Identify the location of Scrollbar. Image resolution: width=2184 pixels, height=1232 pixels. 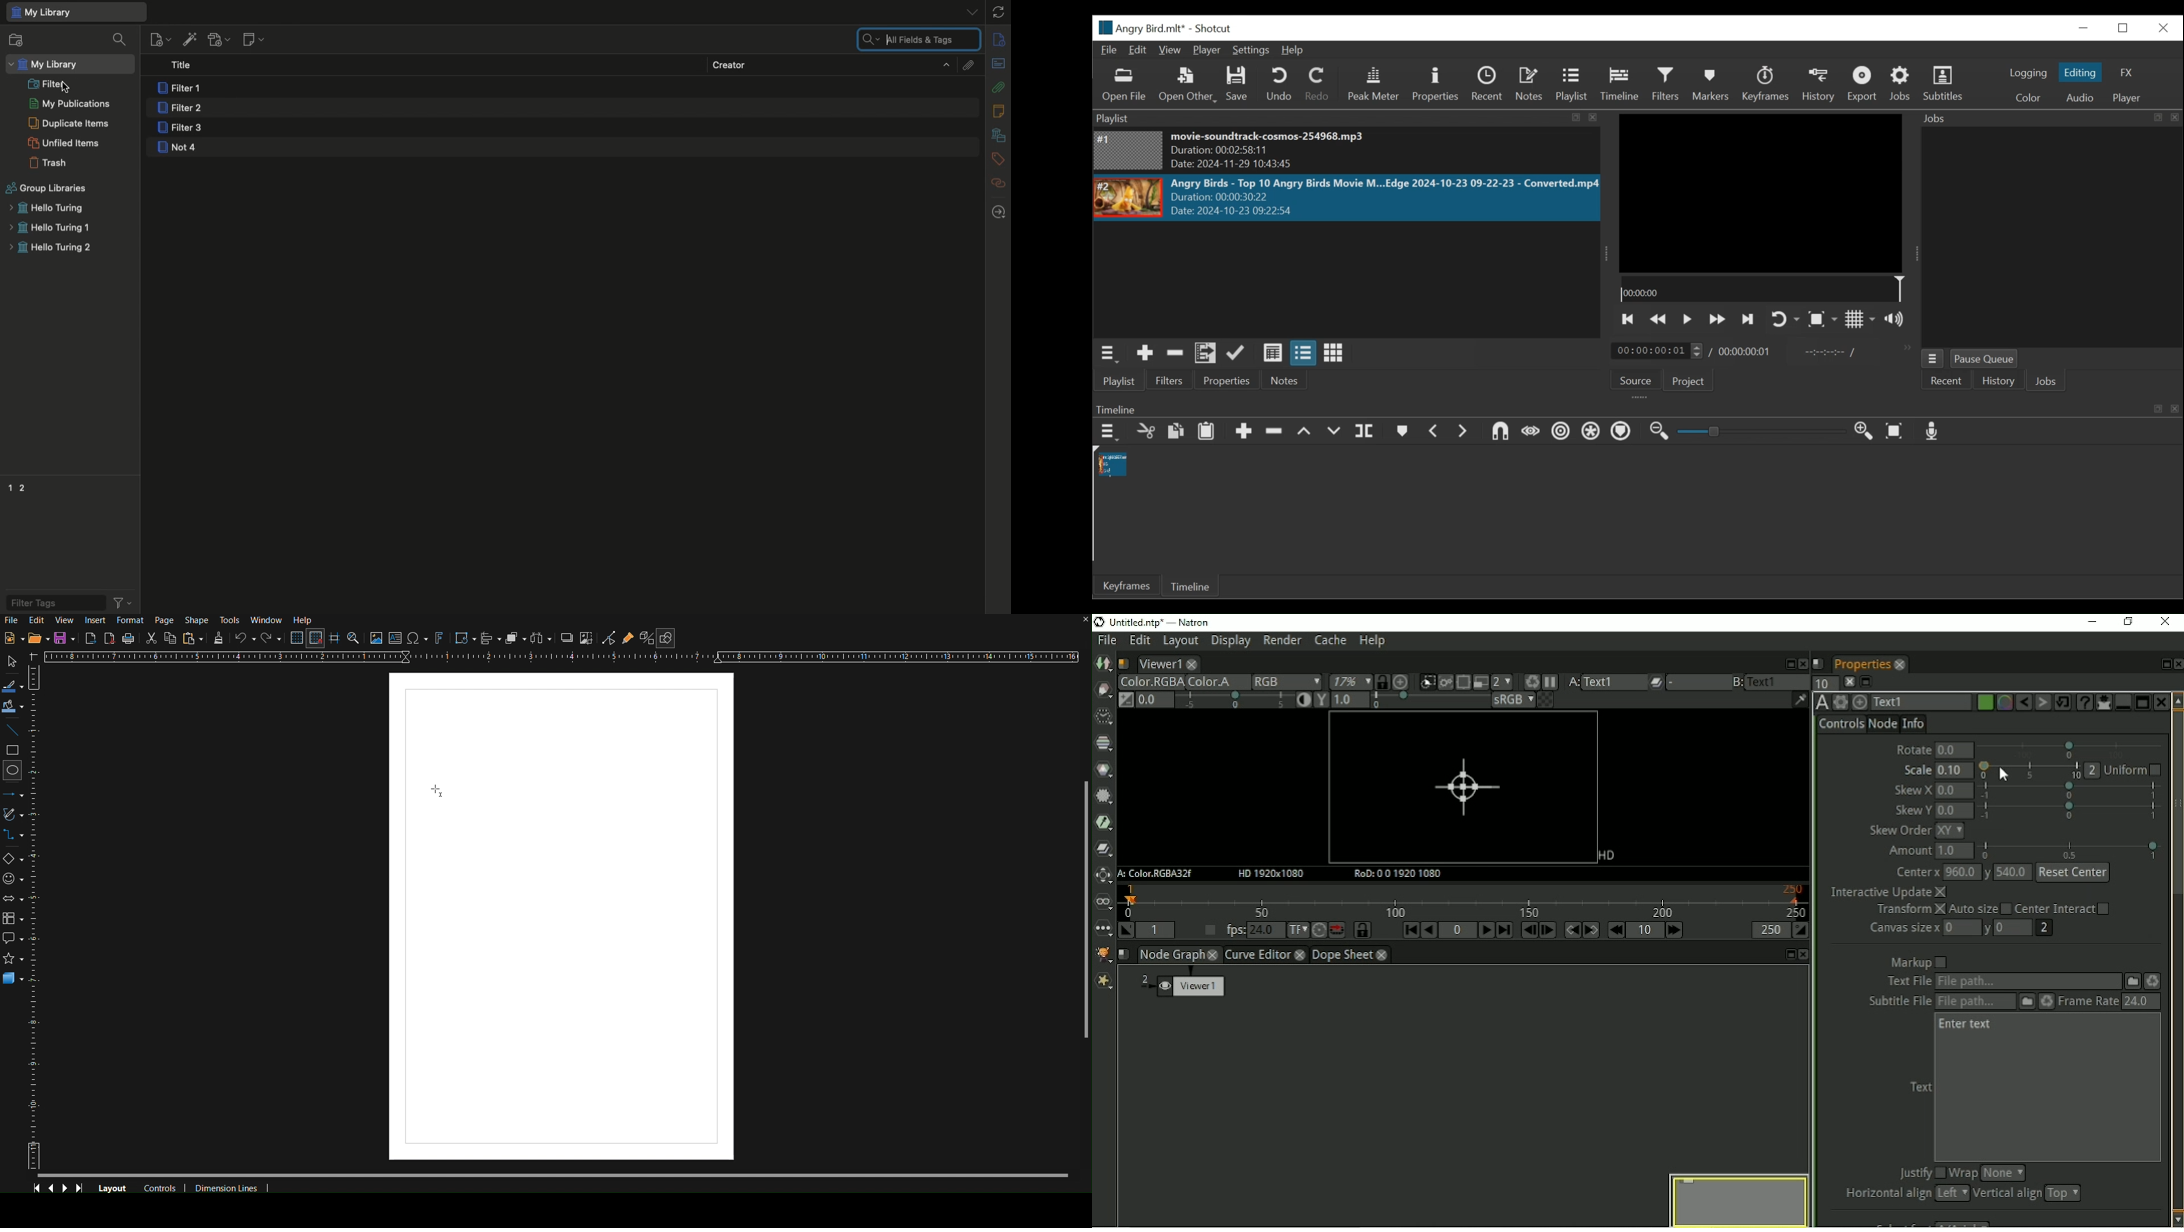
(1085, 909).